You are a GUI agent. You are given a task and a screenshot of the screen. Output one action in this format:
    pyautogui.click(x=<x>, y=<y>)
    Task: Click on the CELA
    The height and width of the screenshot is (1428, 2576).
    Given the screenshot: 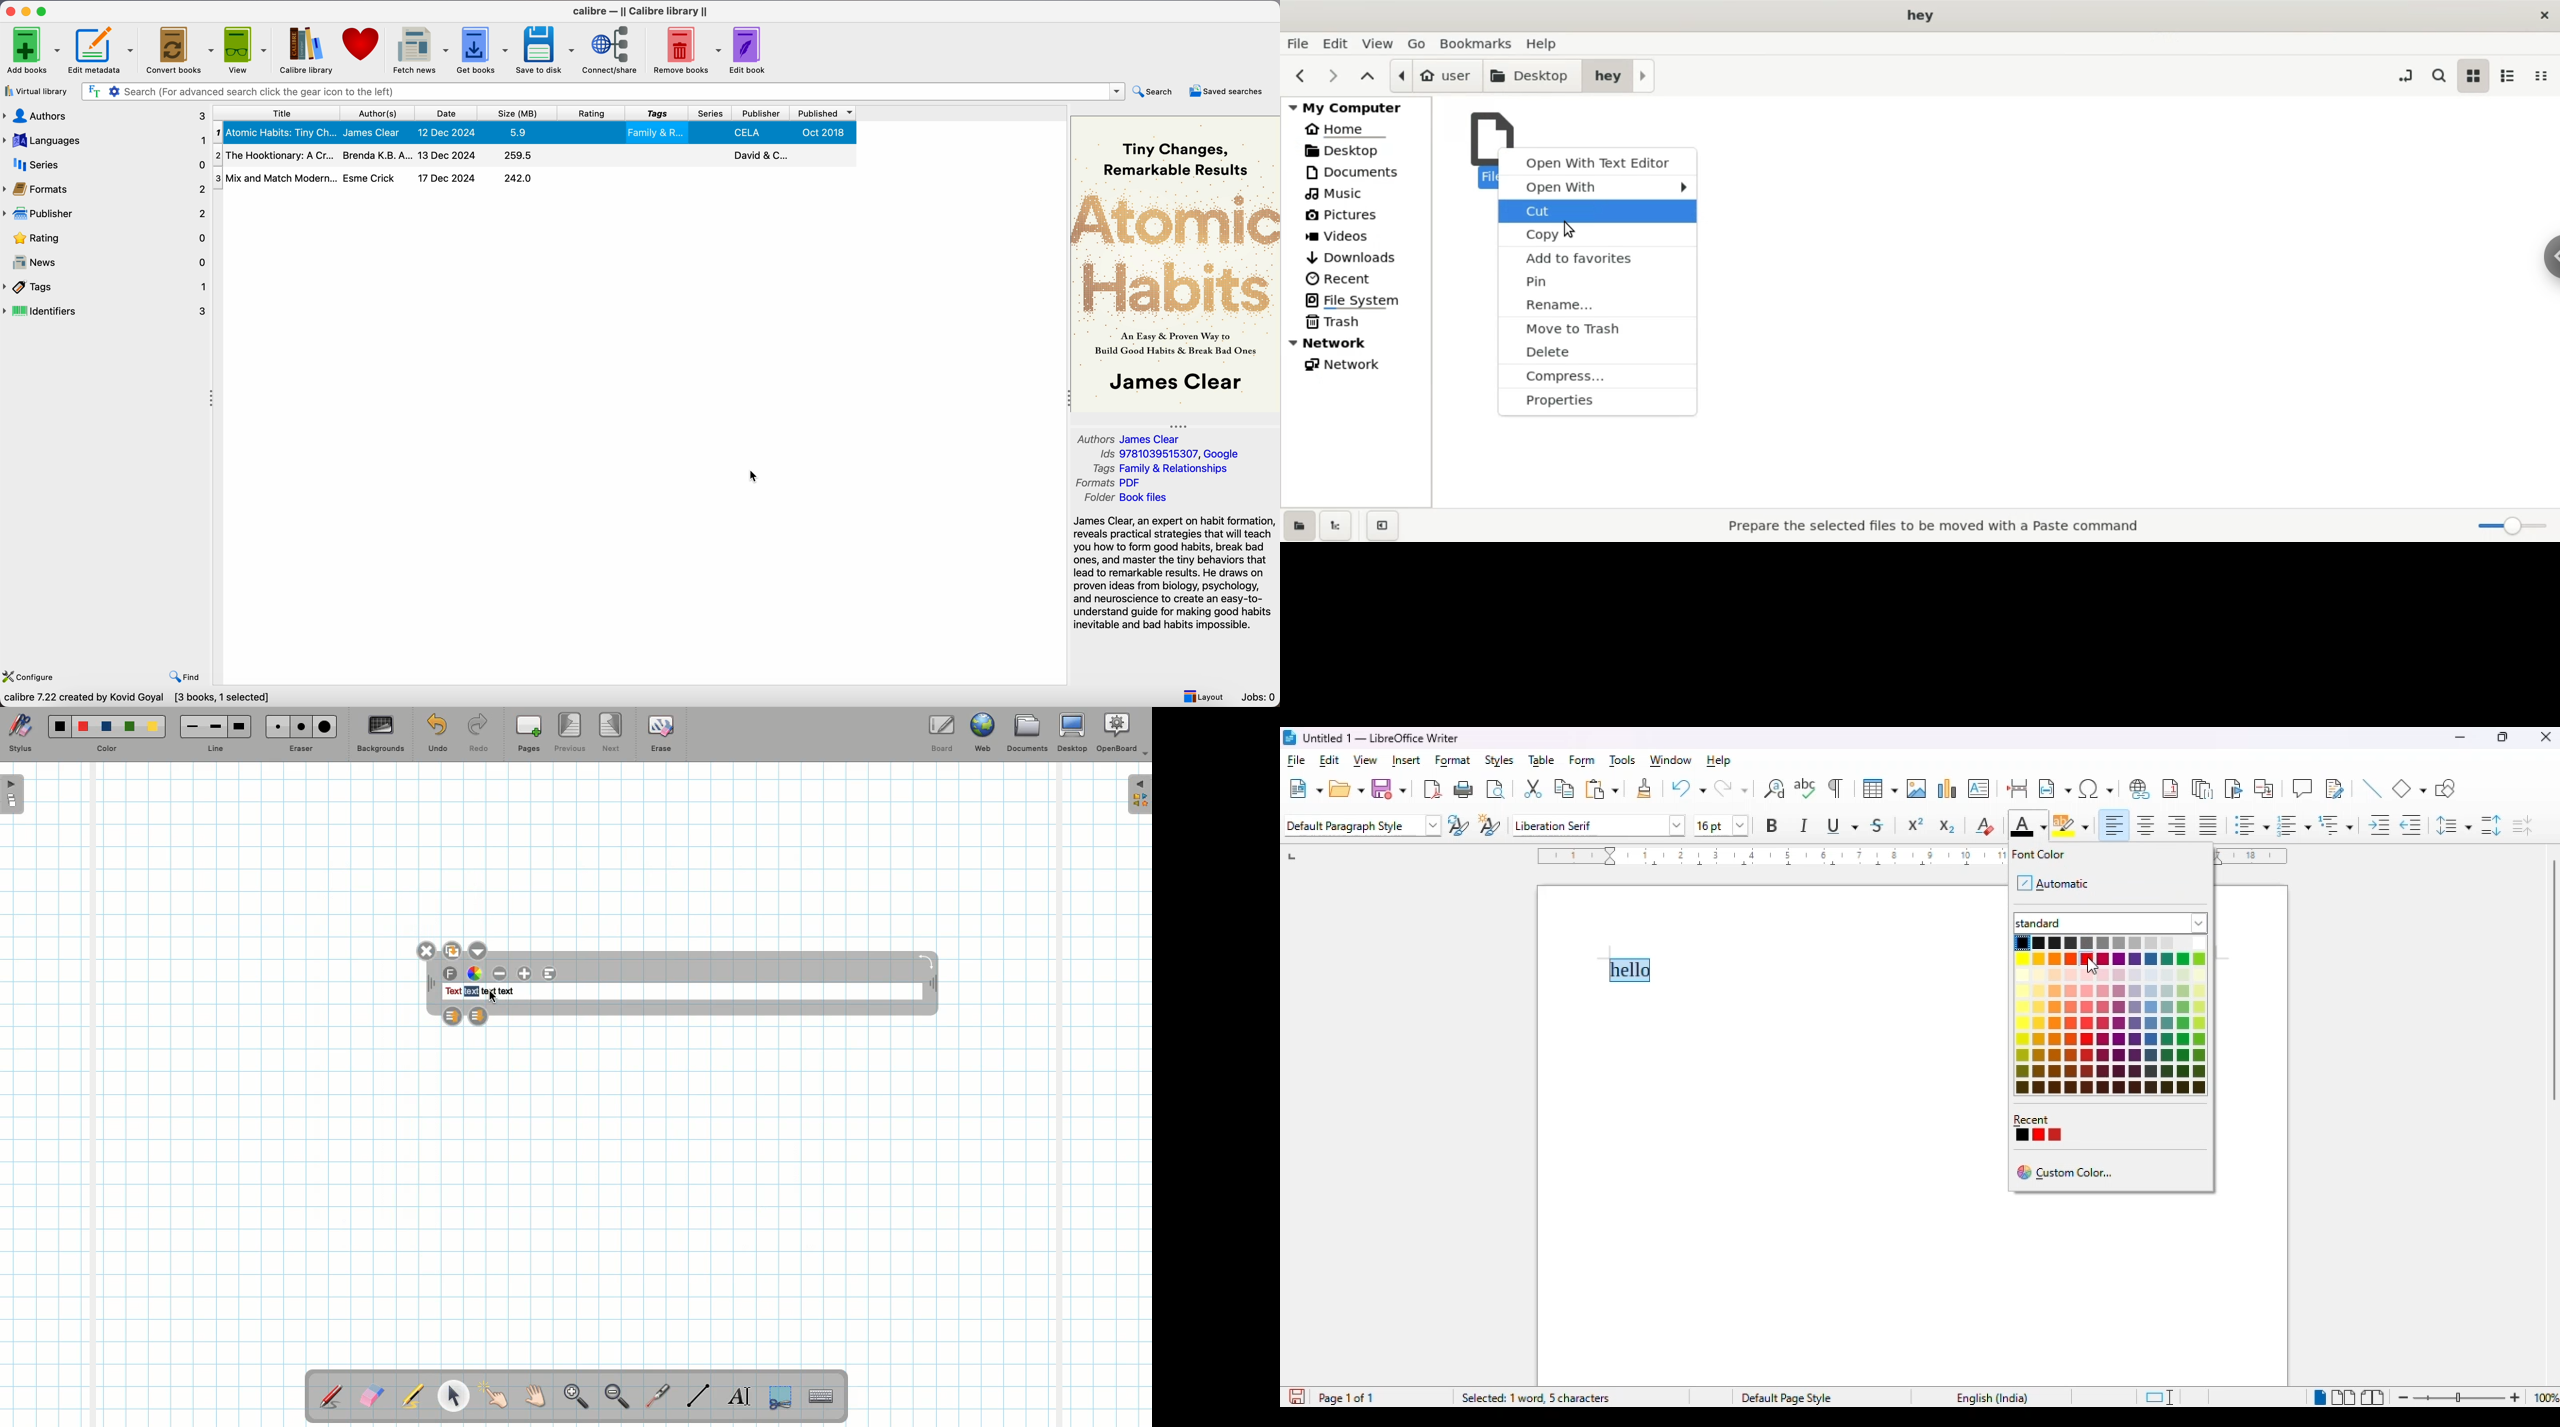 What is the action you would take?
    pyautogui.click(x=749, y=132)
    